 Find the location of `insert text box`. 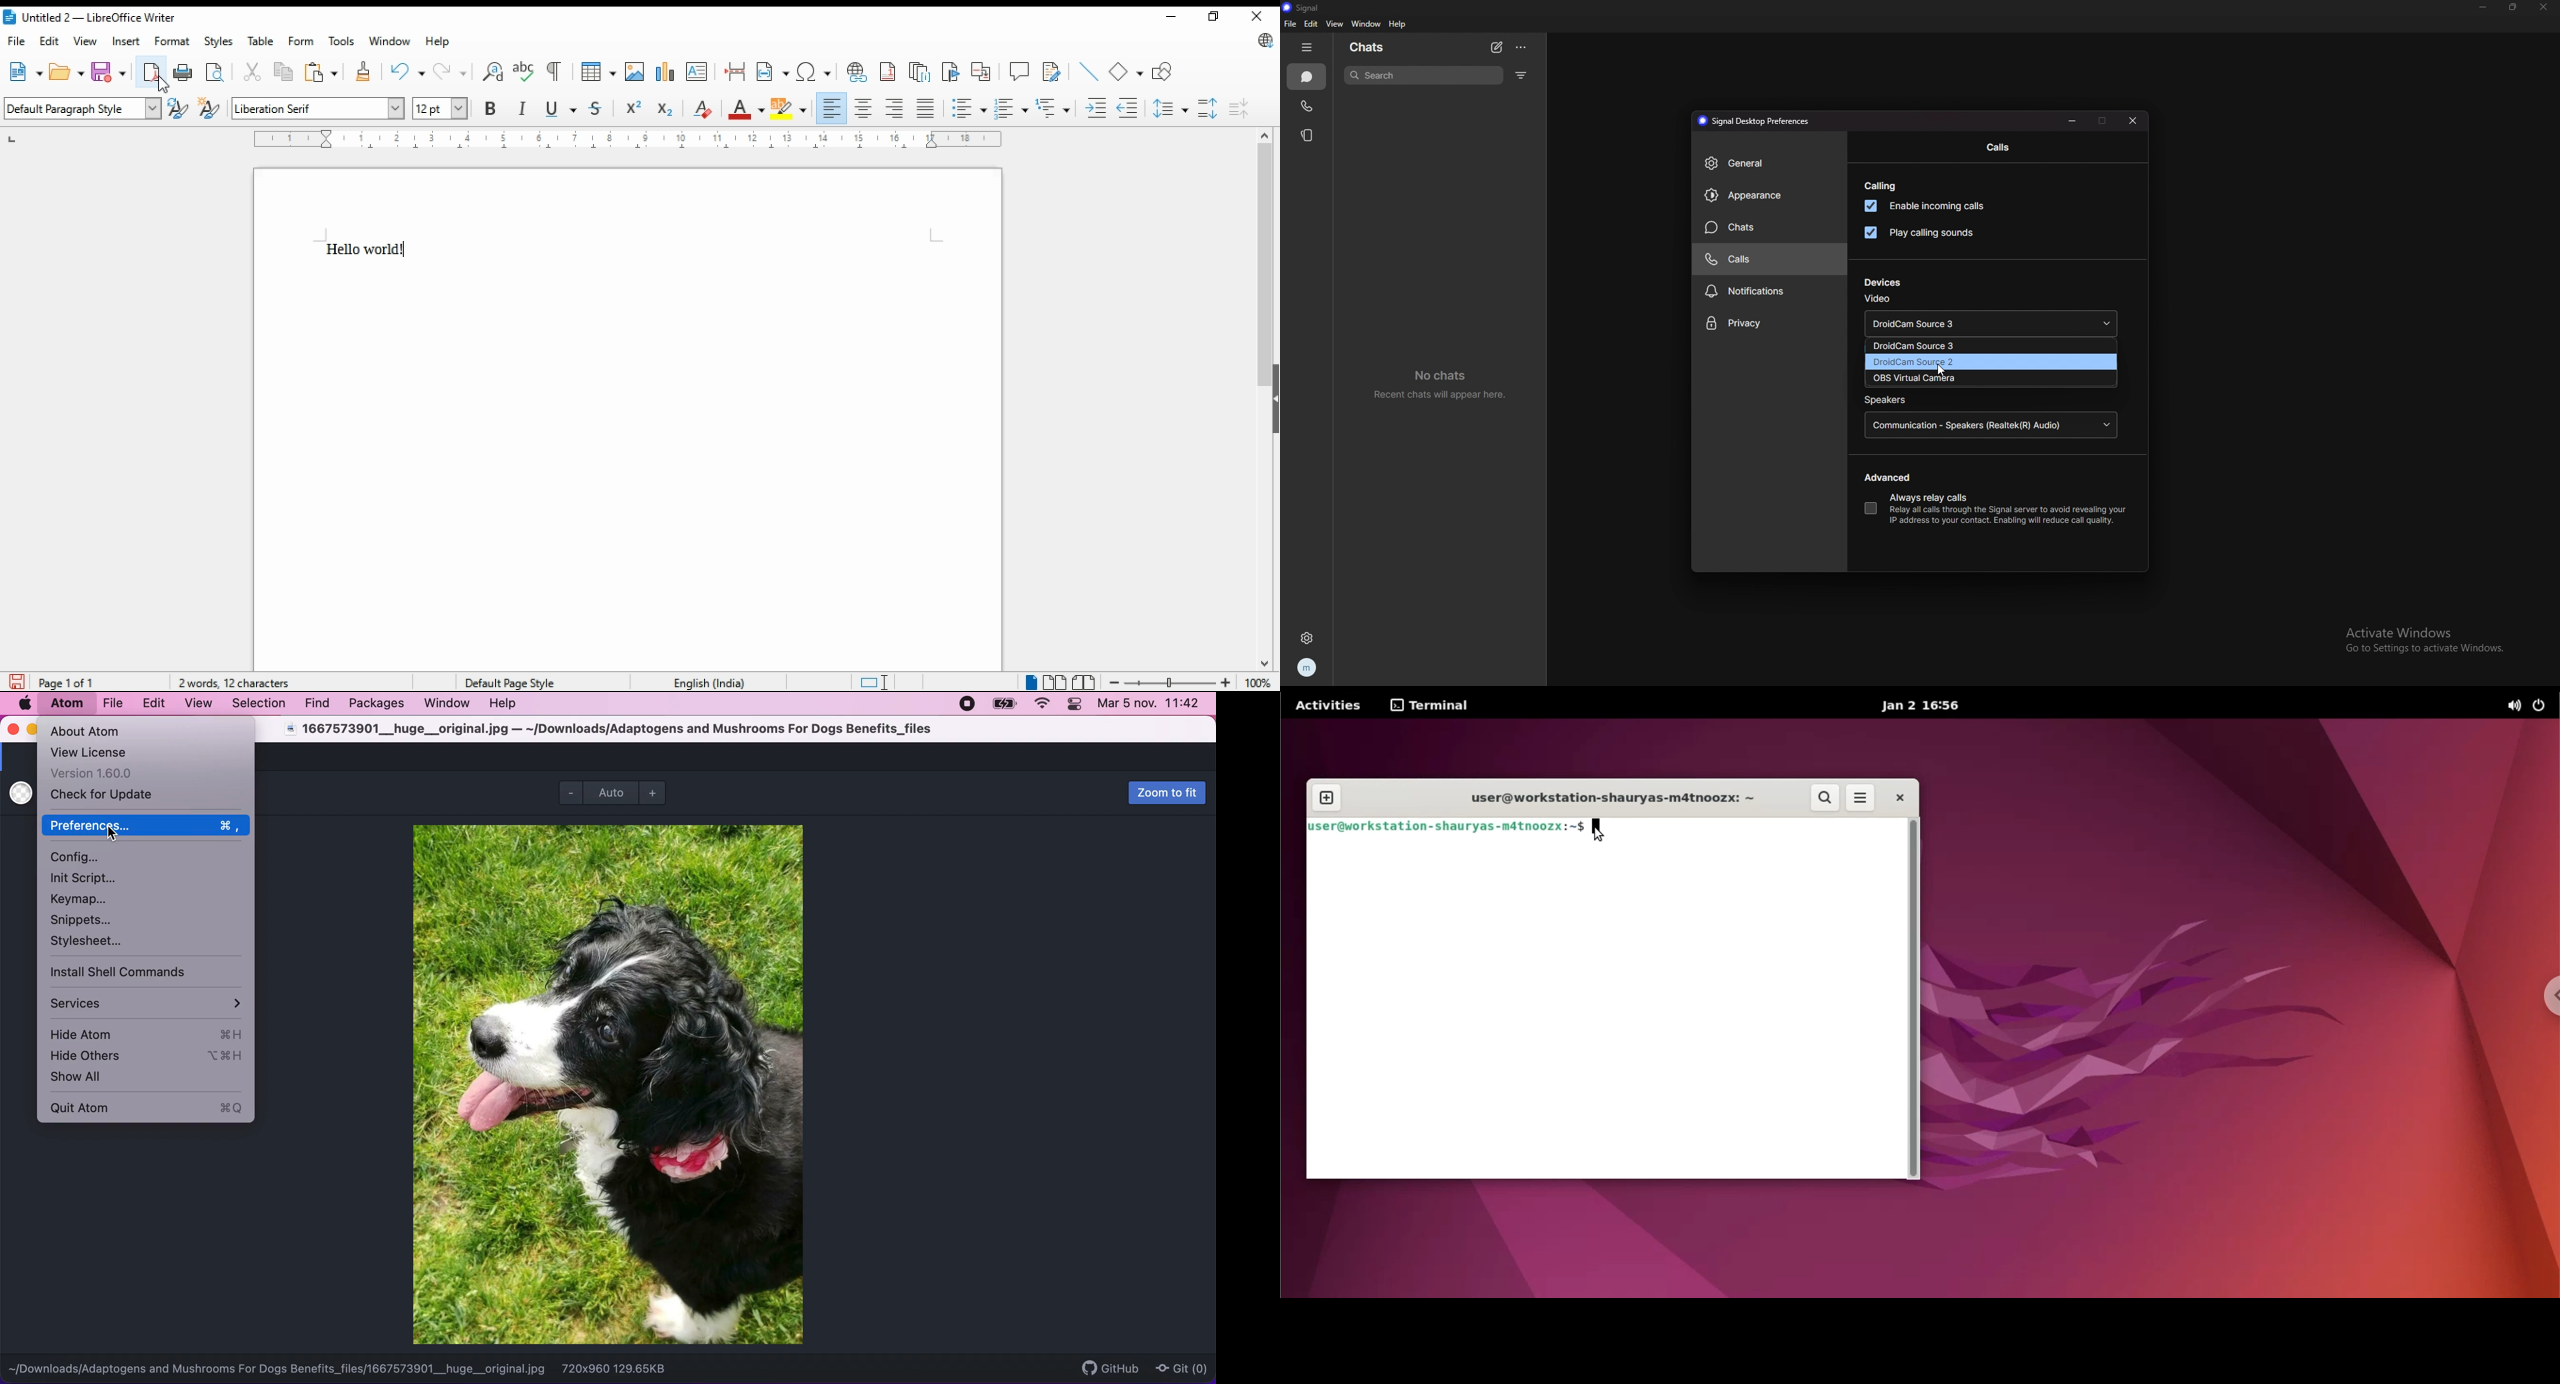

insert text box is located at coordinates (697, 72).